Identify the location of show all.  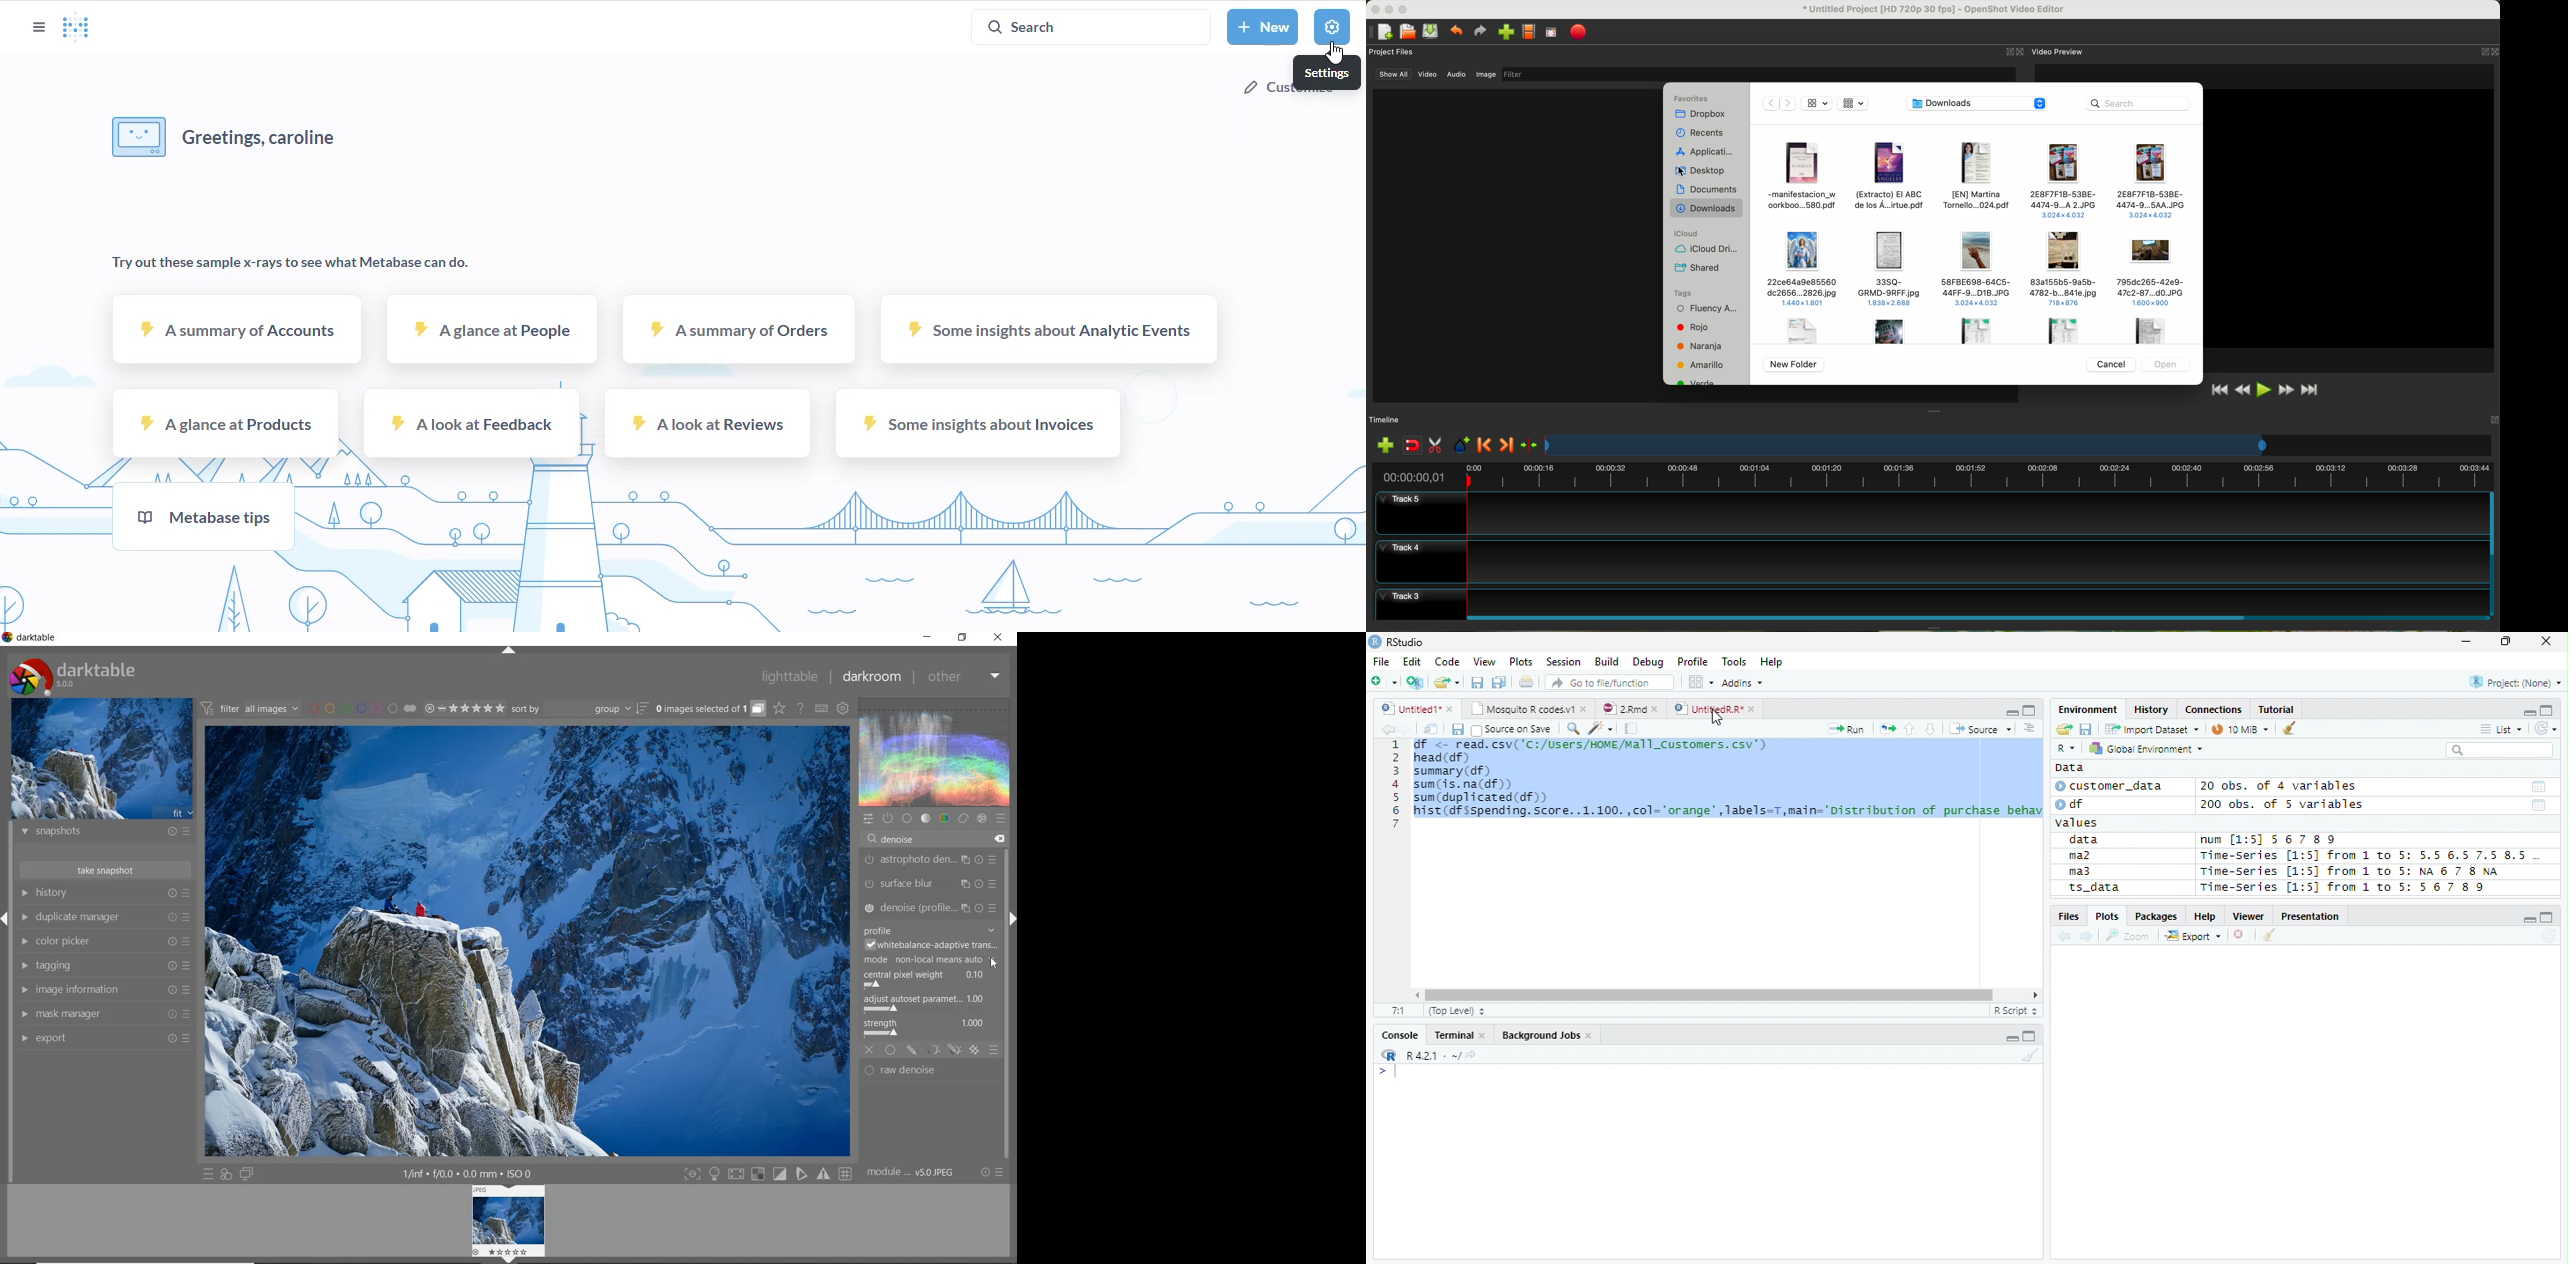
(1392, 74).